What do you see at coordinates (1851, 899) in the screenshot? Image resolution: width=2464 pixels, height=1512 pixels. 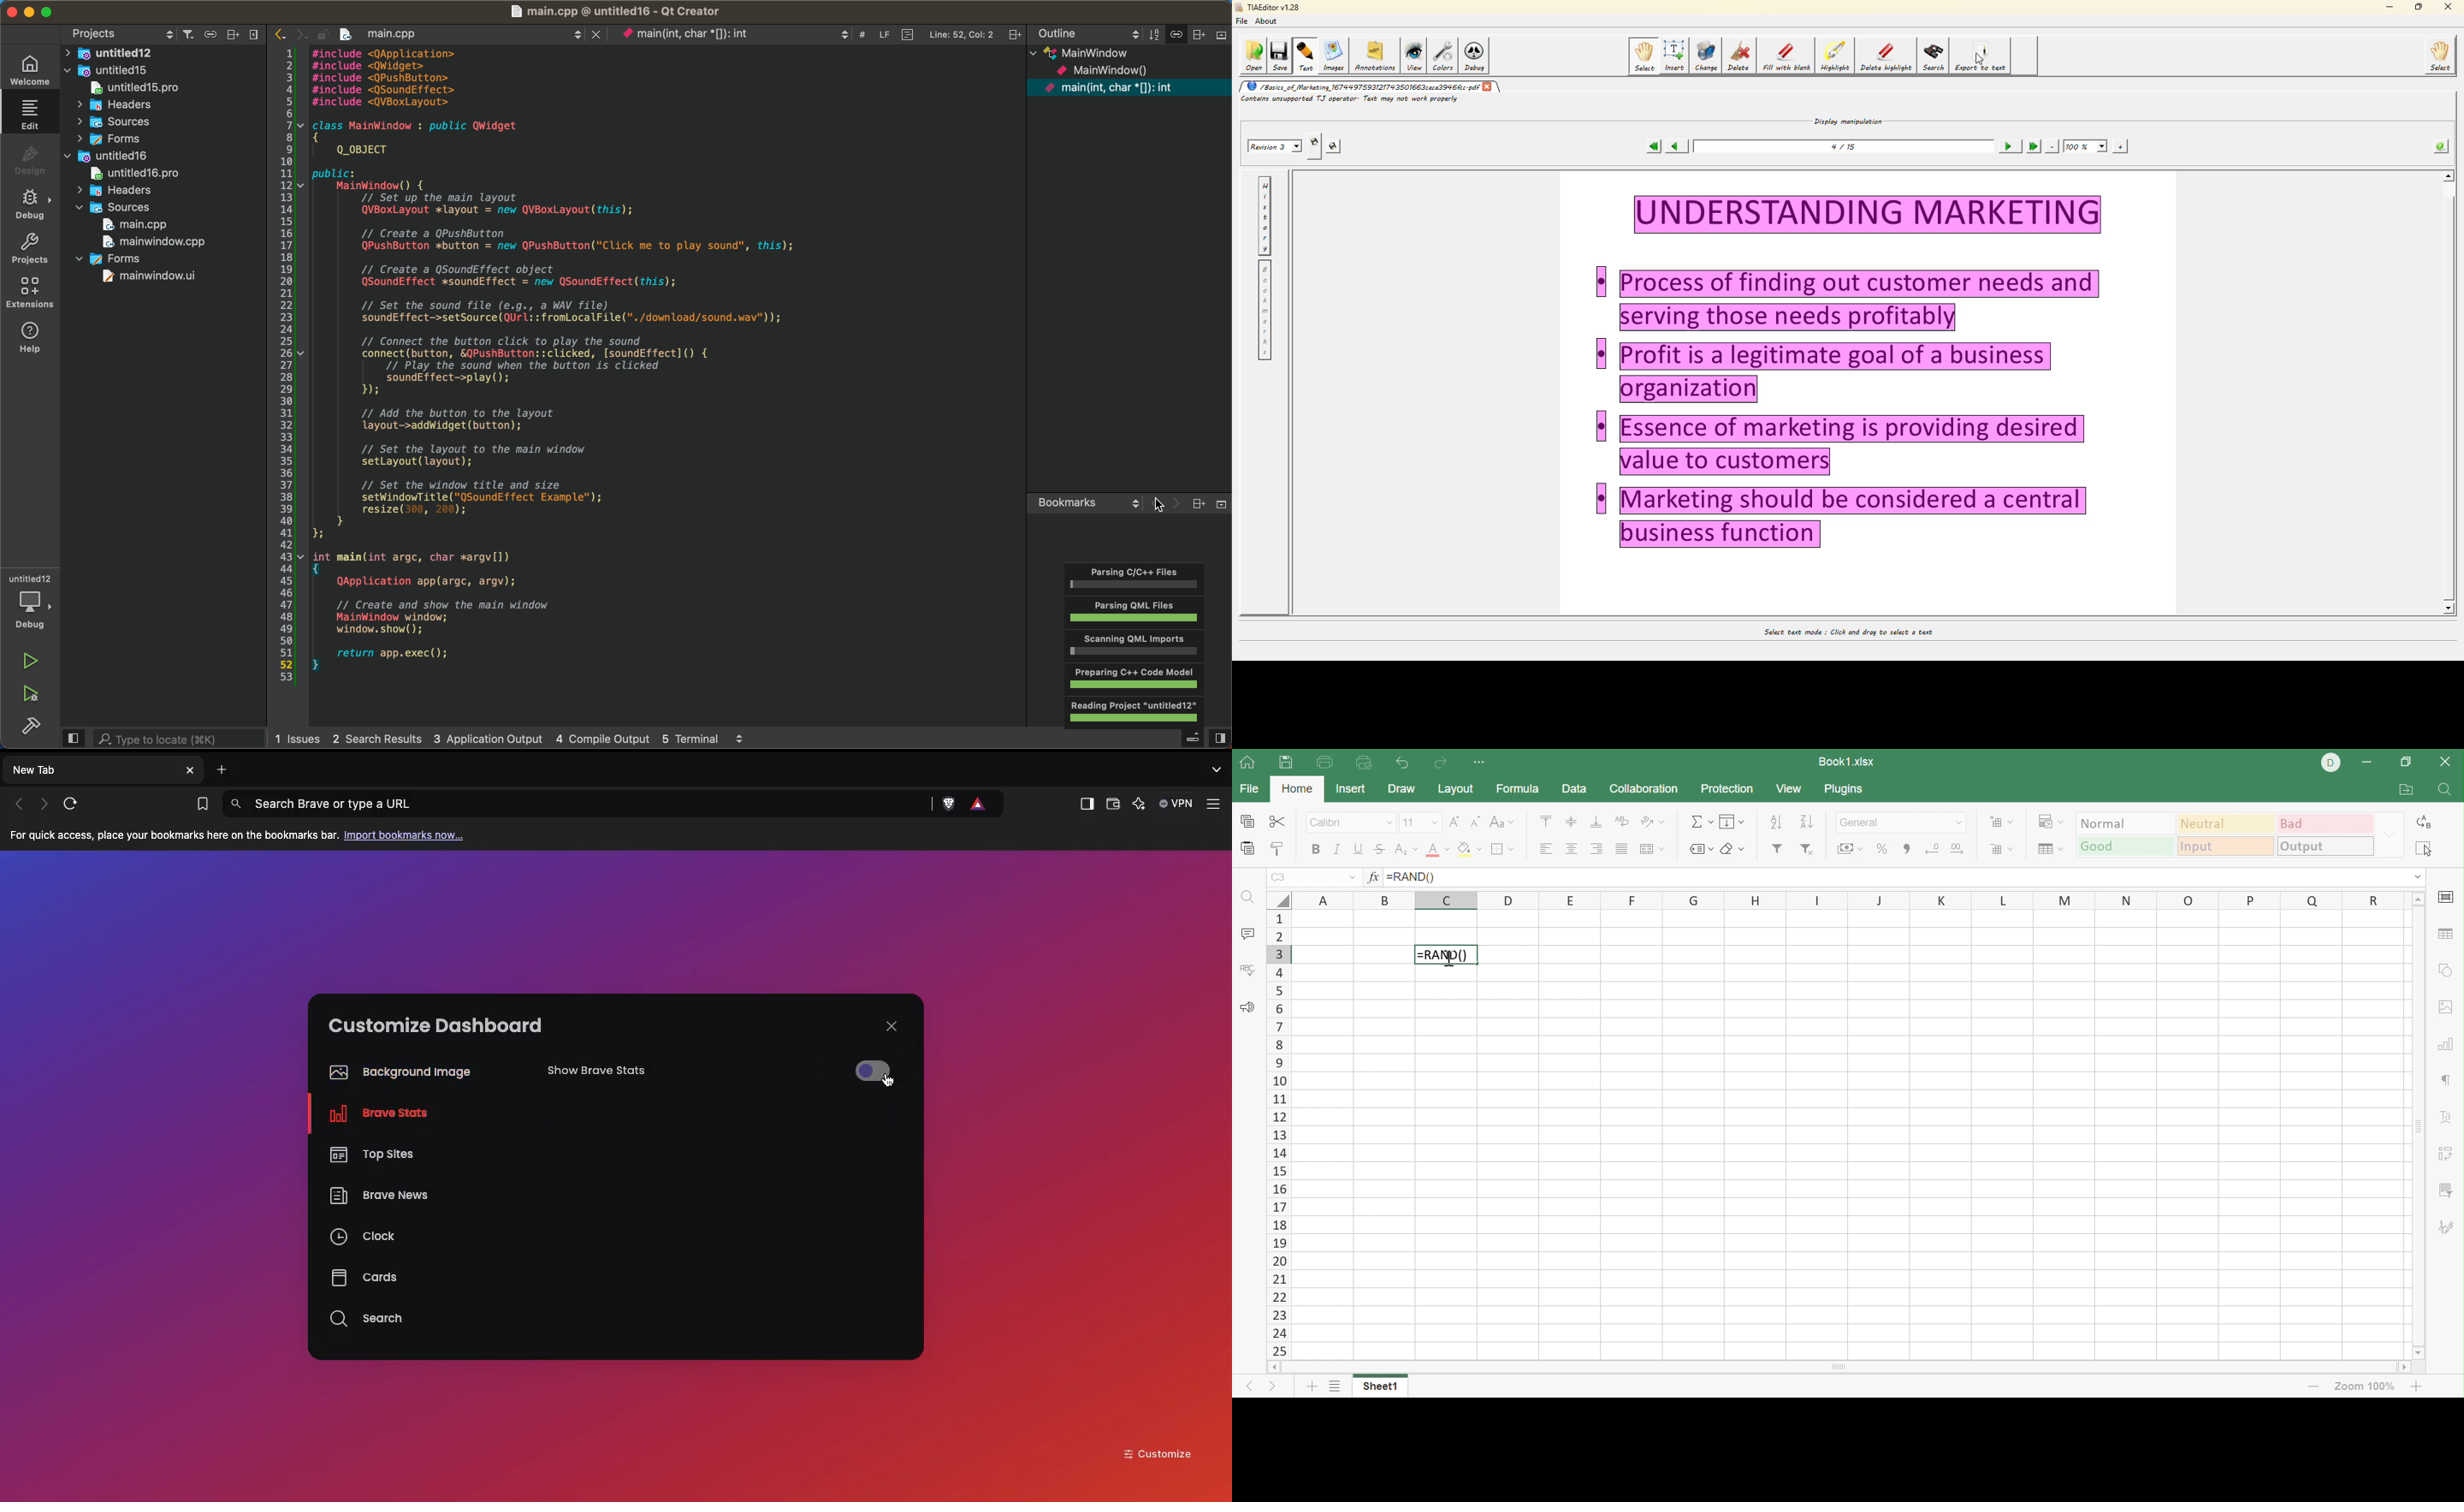 I see `Column names` at bounding box center [1851, 899].